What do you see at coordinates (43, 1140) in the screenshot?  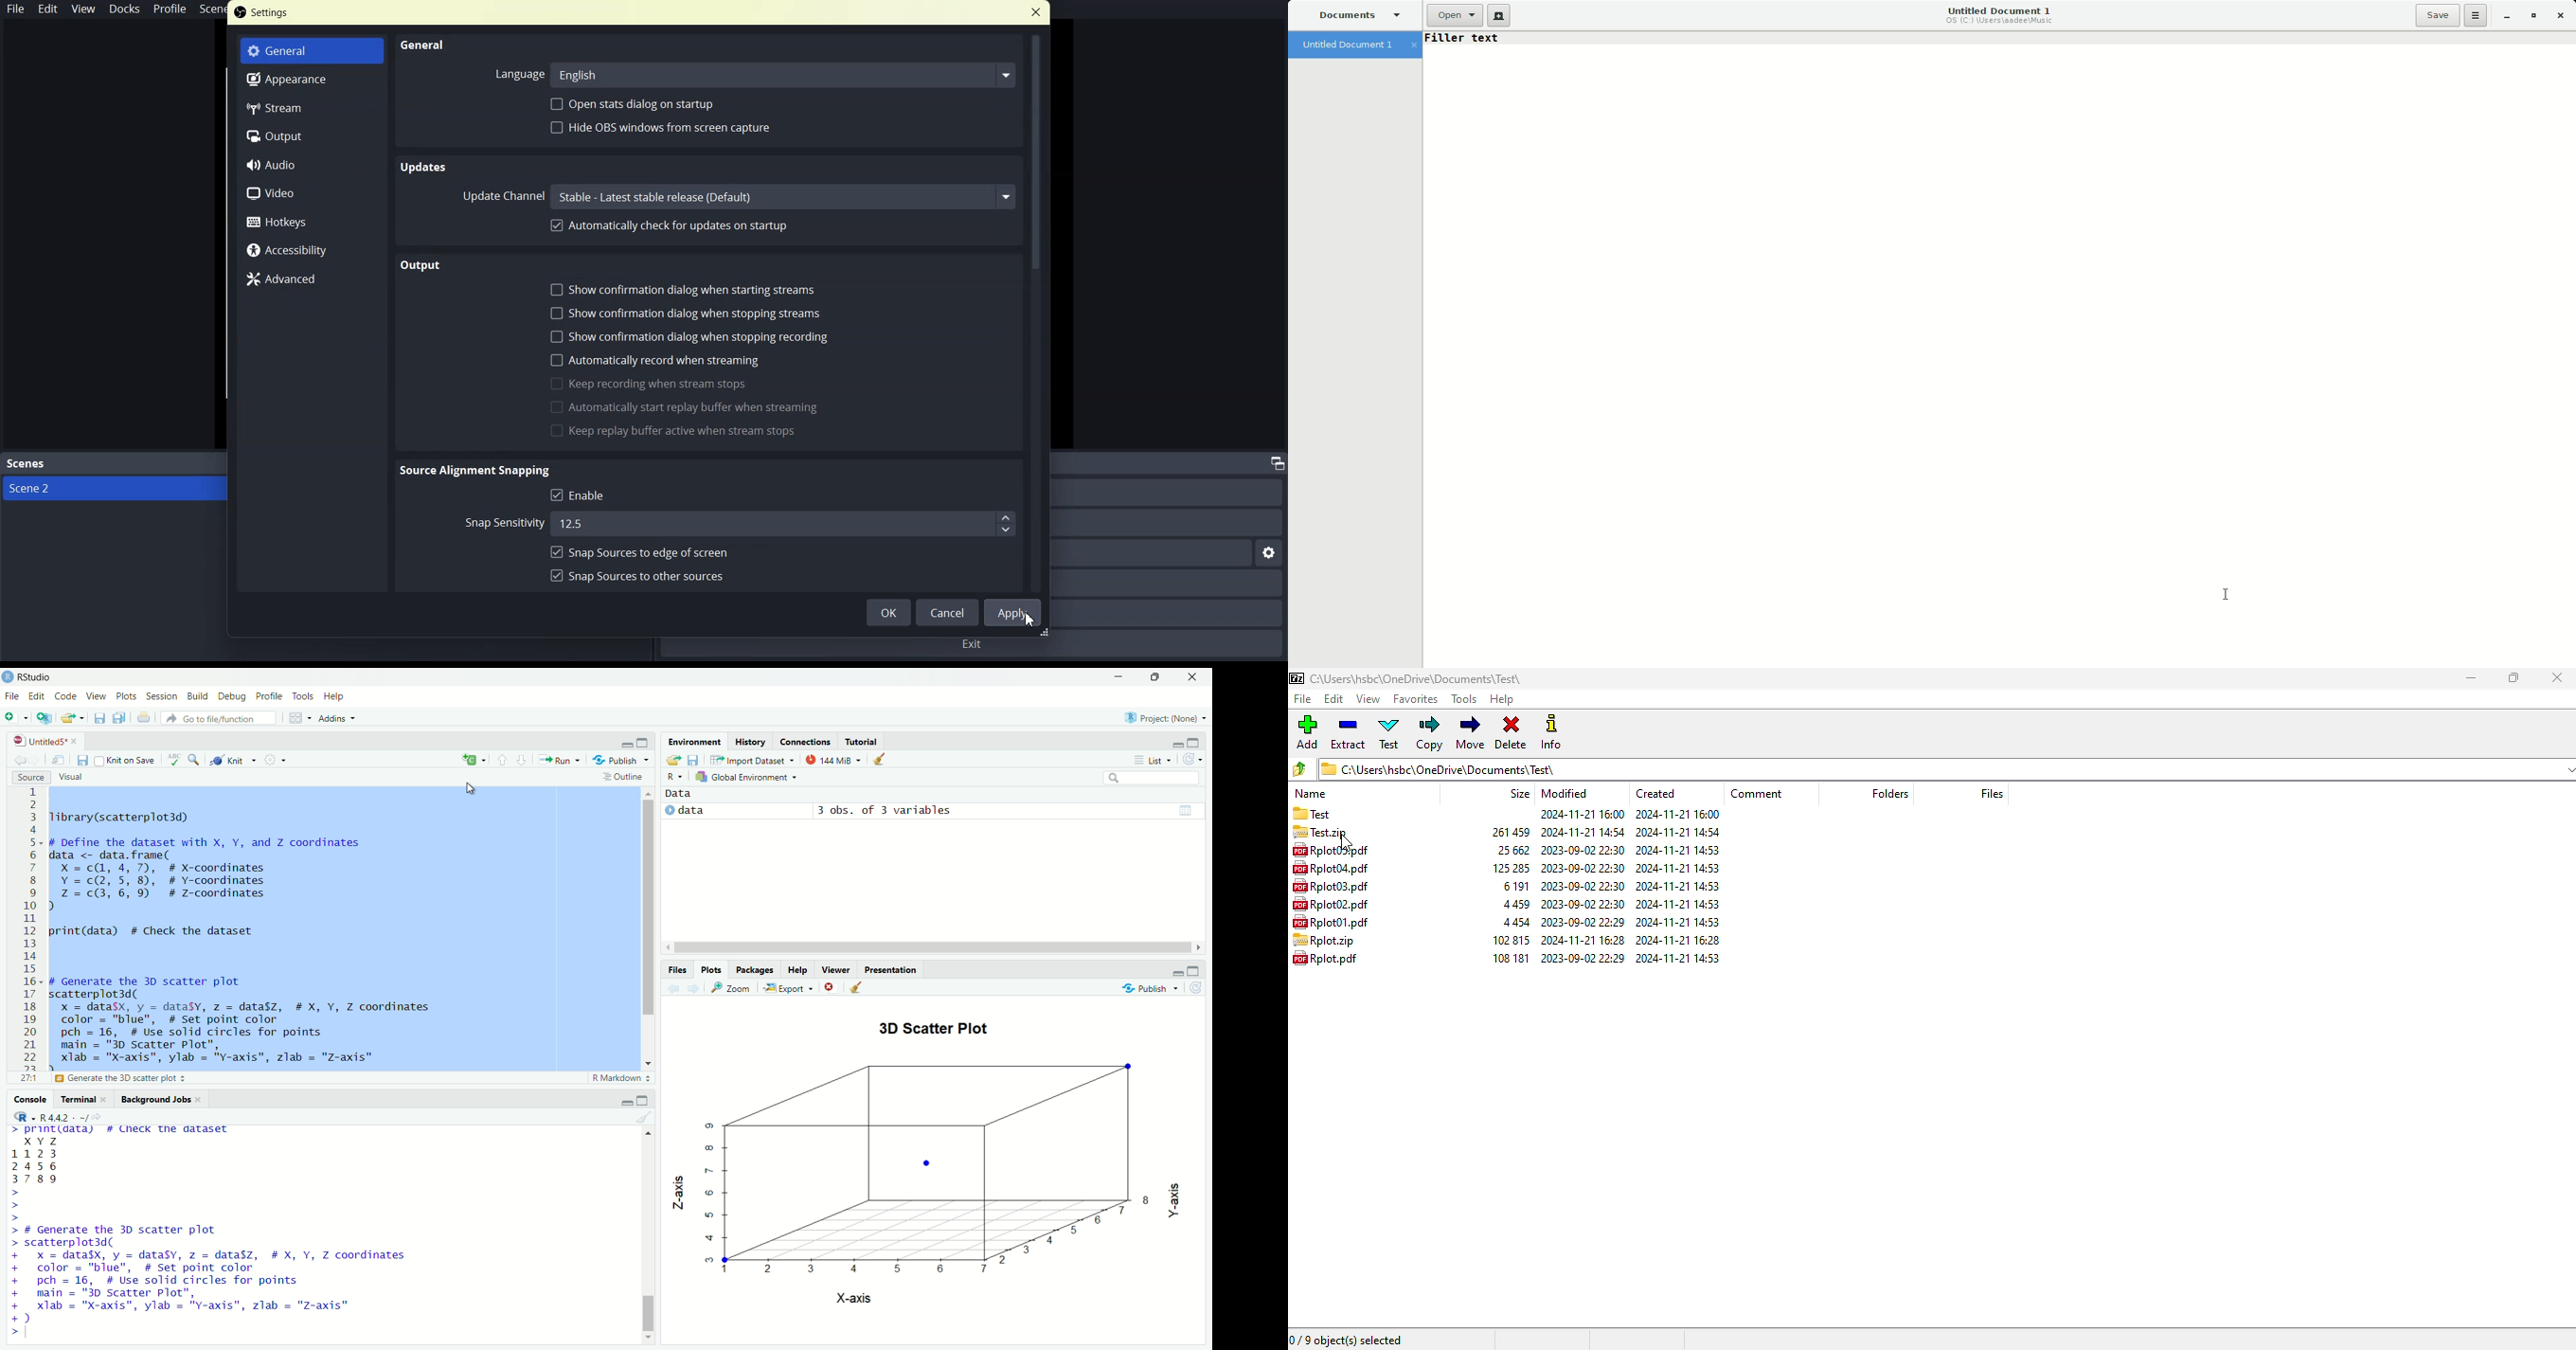 I see `x y 7` at bounding box center [43, 1140].